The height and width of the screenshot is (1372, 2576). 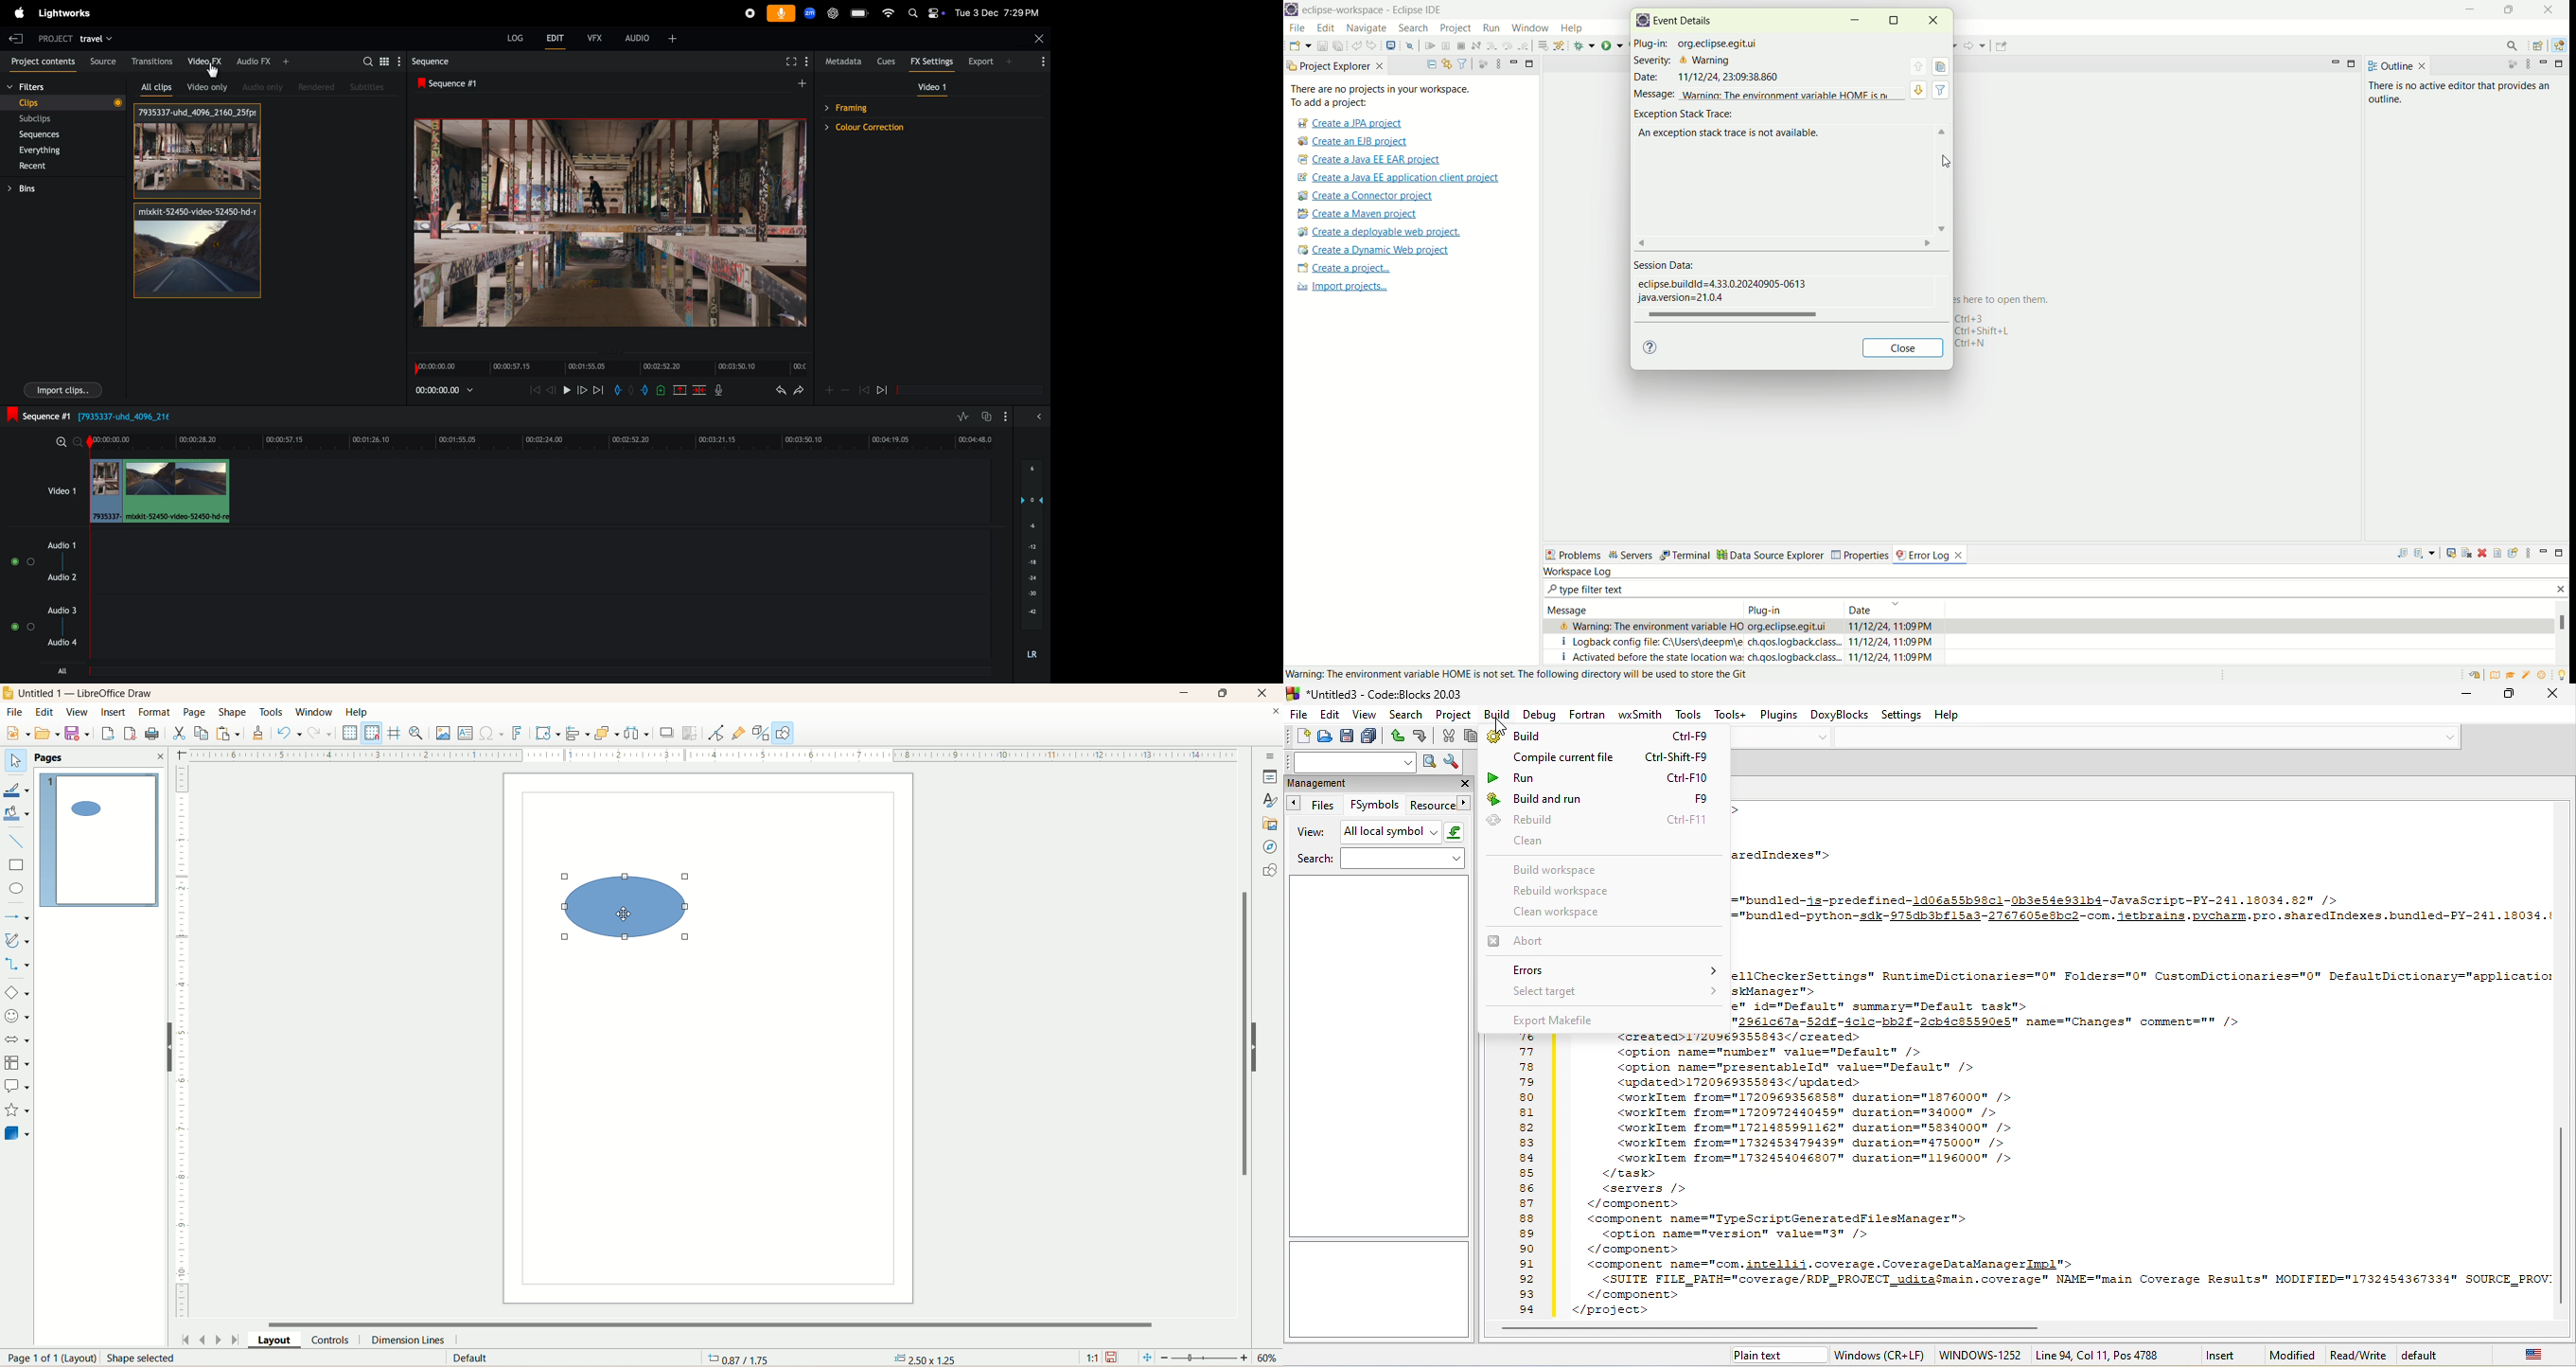 What do you see at coordinates (75, 711) in the screenshot?
I see `view` at bounding box center [75, 711].